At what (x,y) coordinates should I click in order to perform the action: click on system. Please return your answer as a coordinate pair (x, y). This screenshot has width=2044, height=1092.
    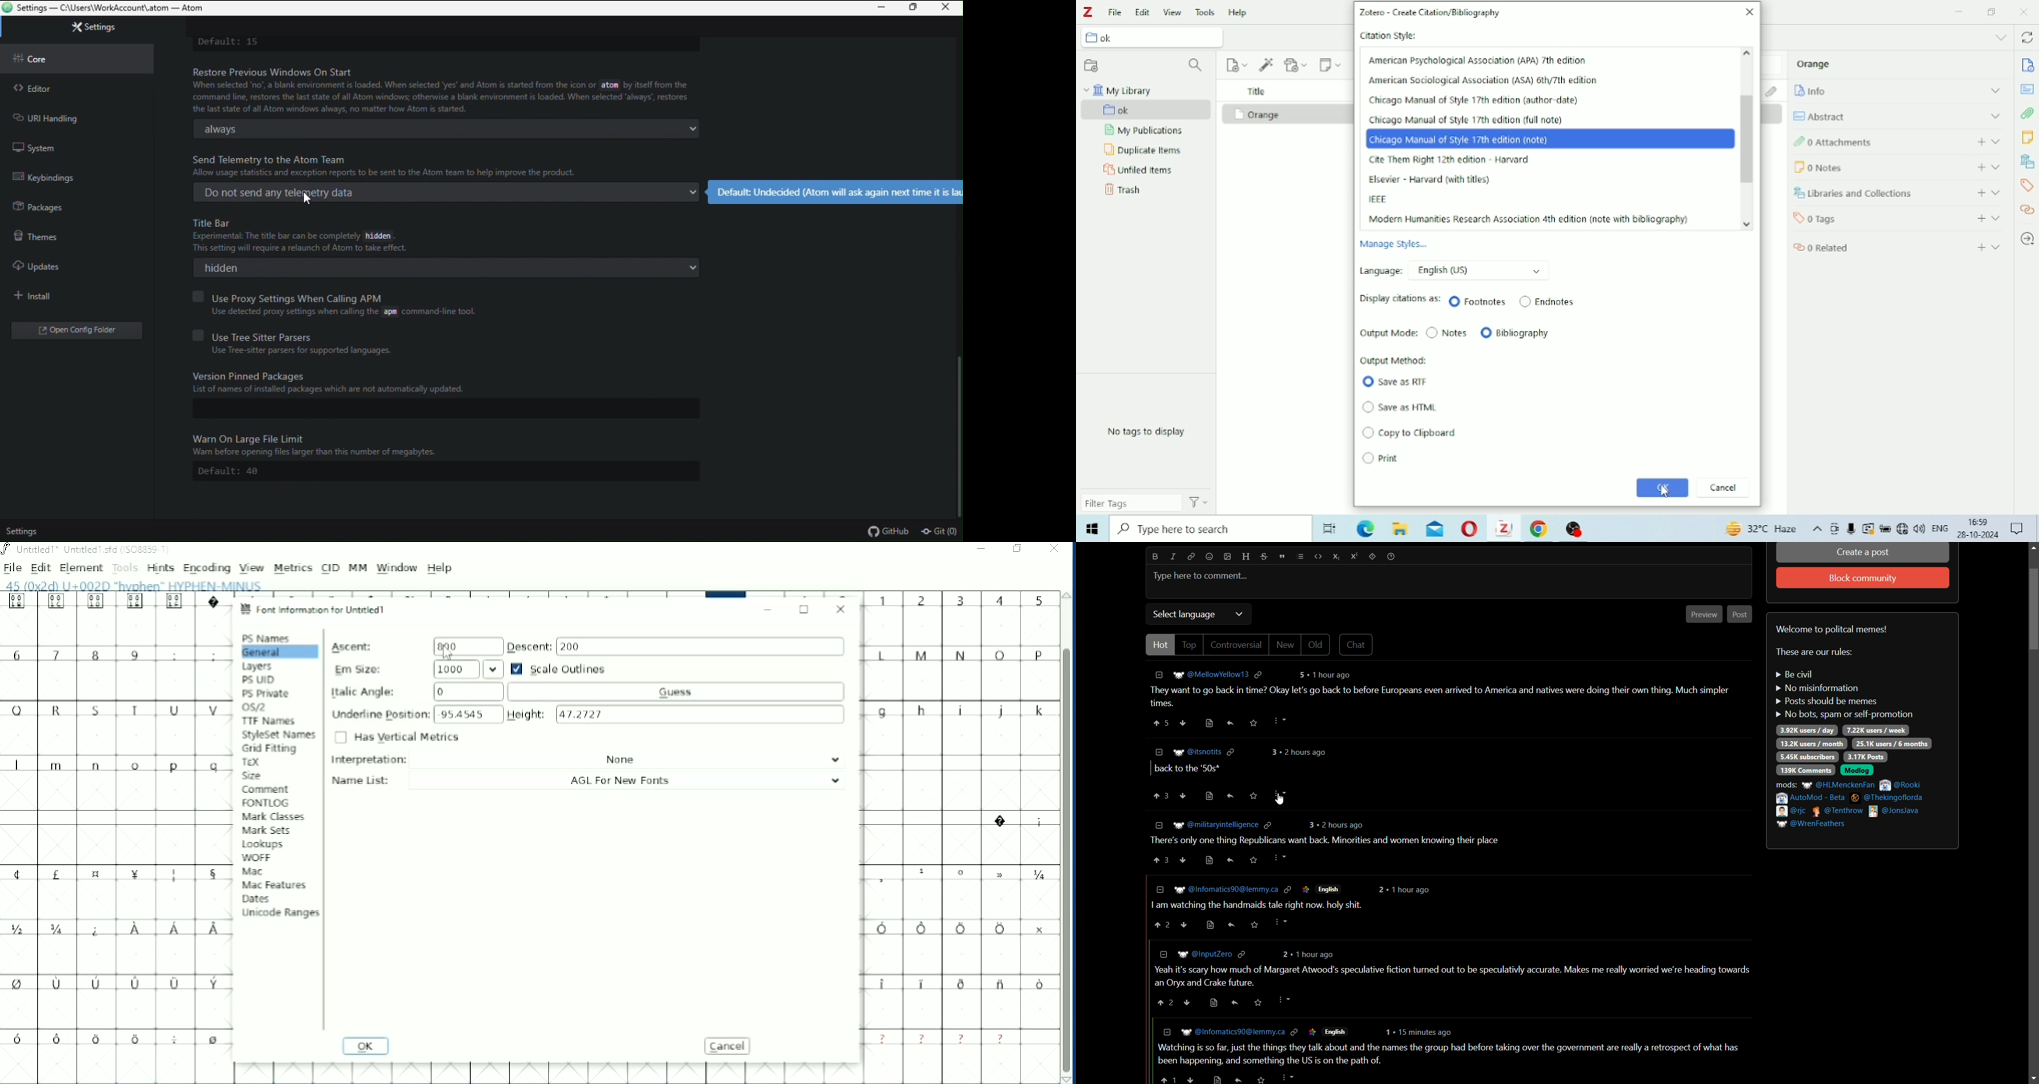
    Looking at the image, I should click on (83, 148).